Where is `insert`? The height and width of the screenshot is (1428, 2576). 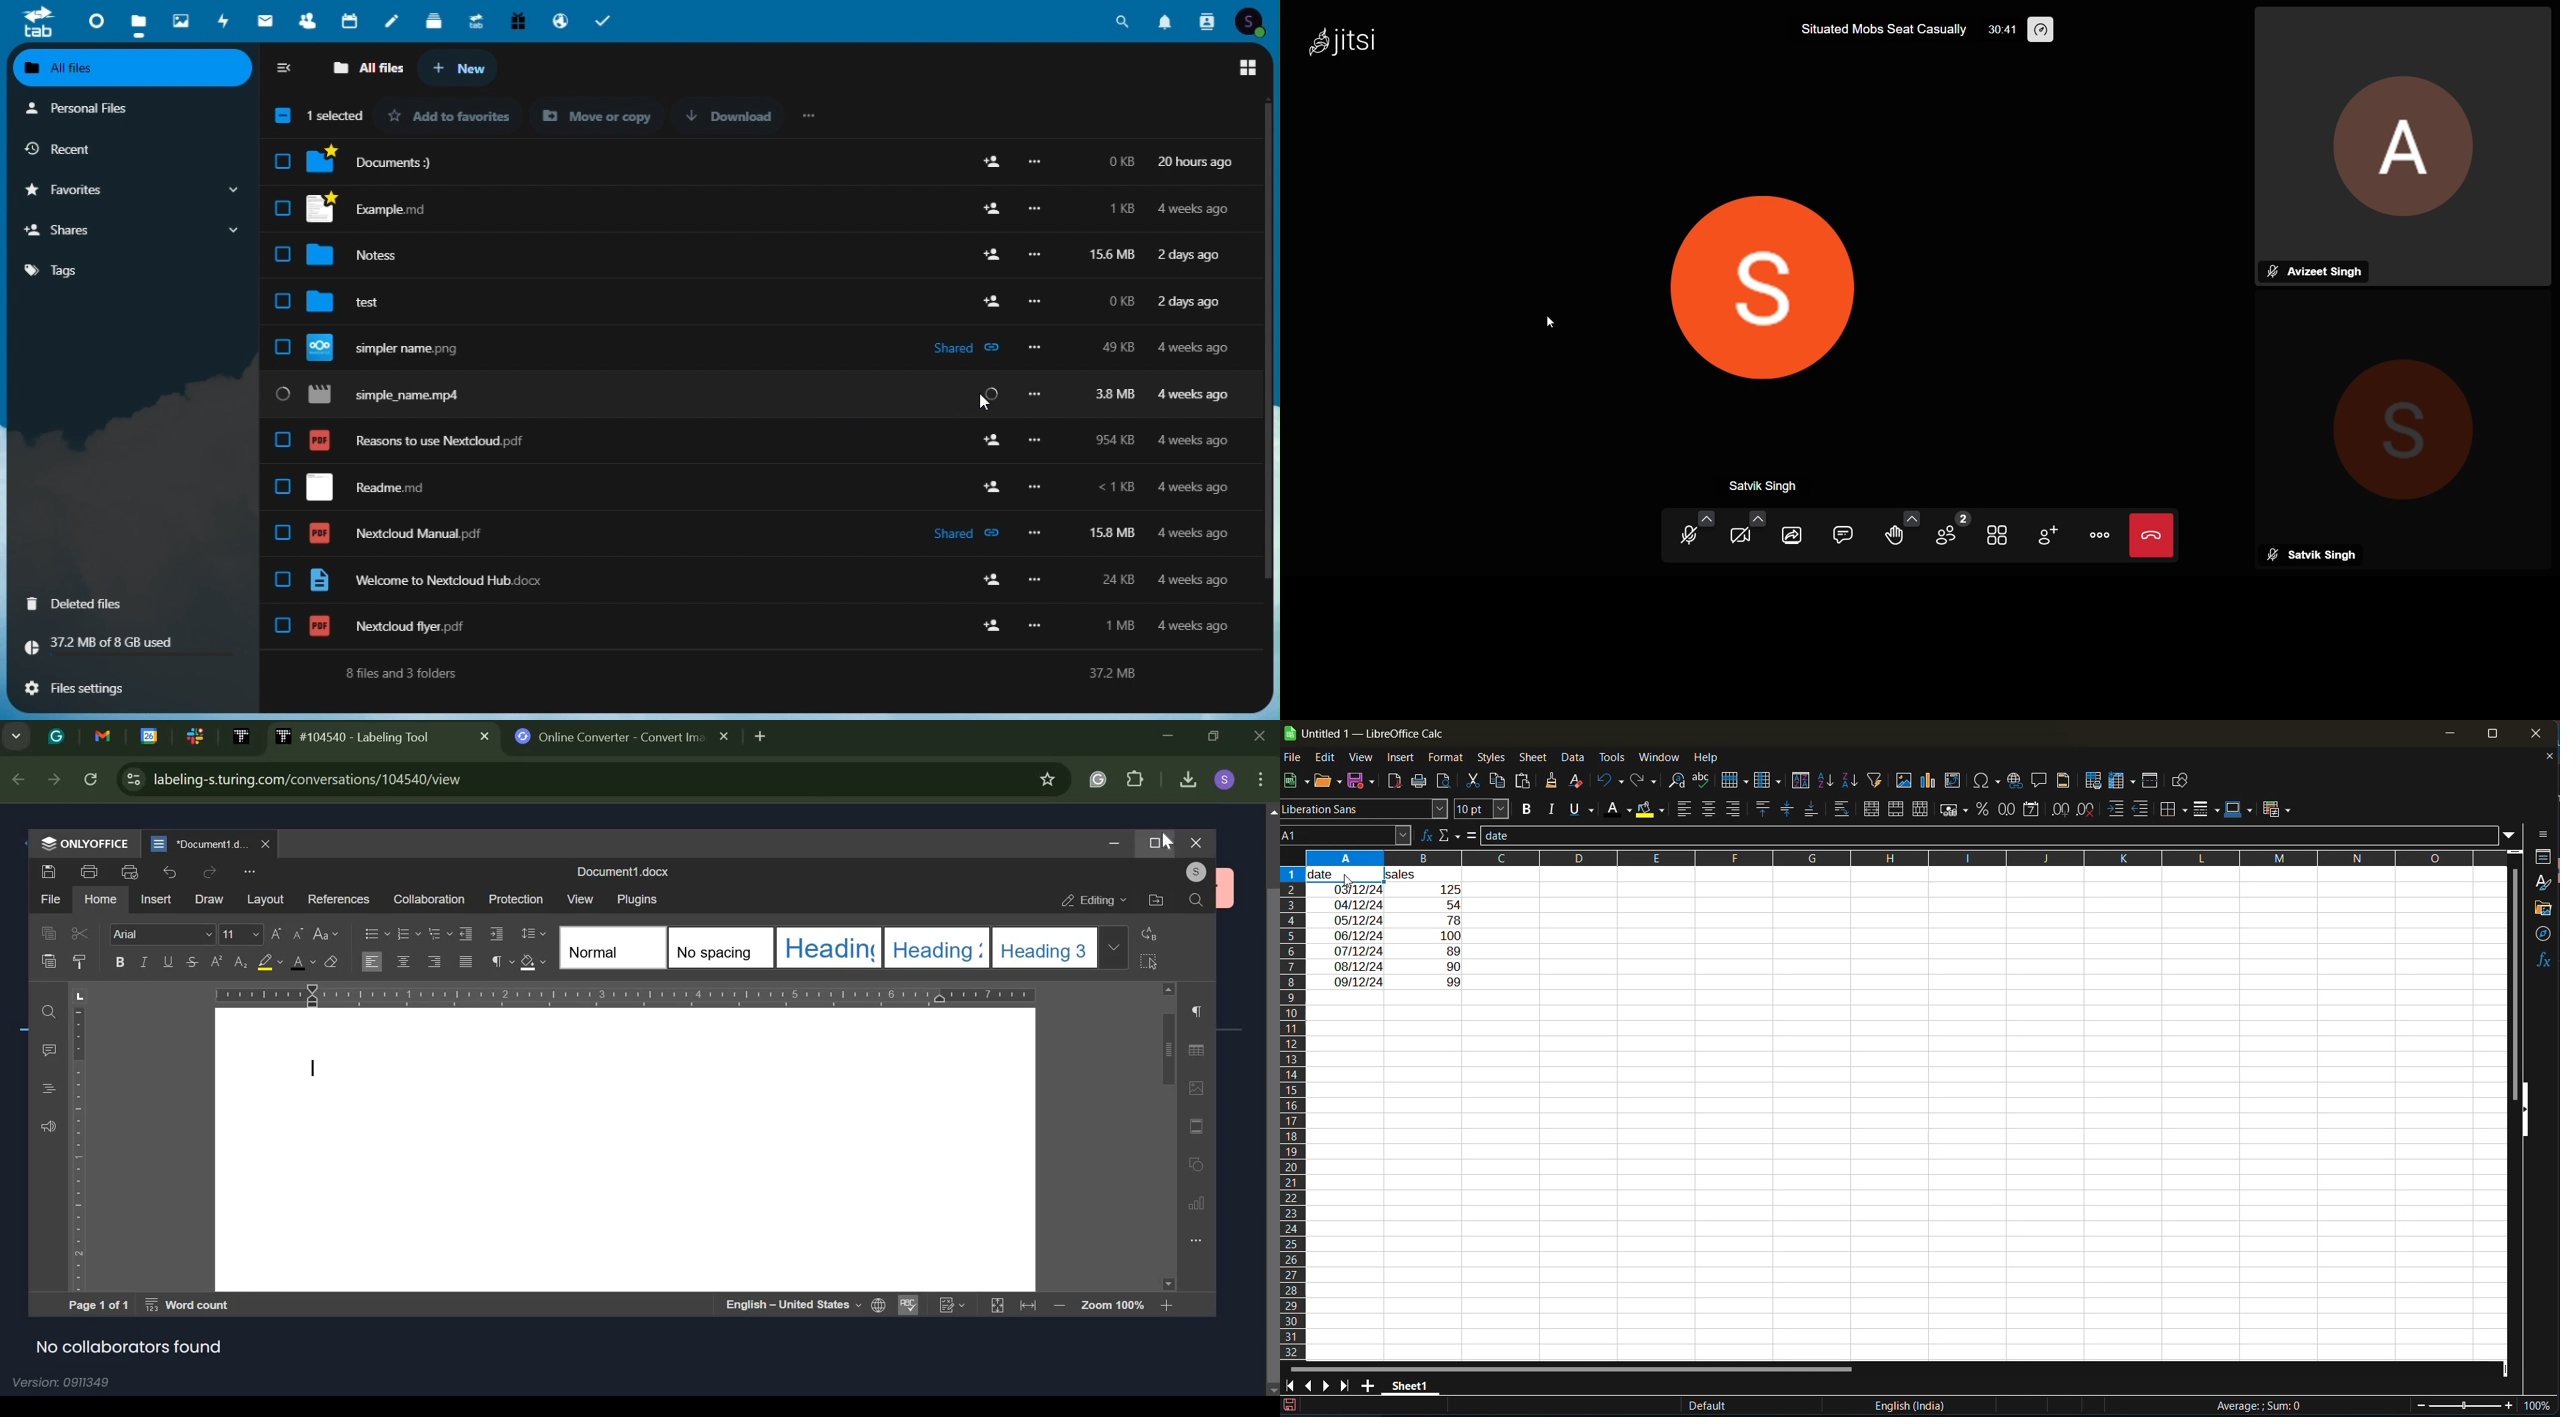
insert is located at coordinates (1403, 760).